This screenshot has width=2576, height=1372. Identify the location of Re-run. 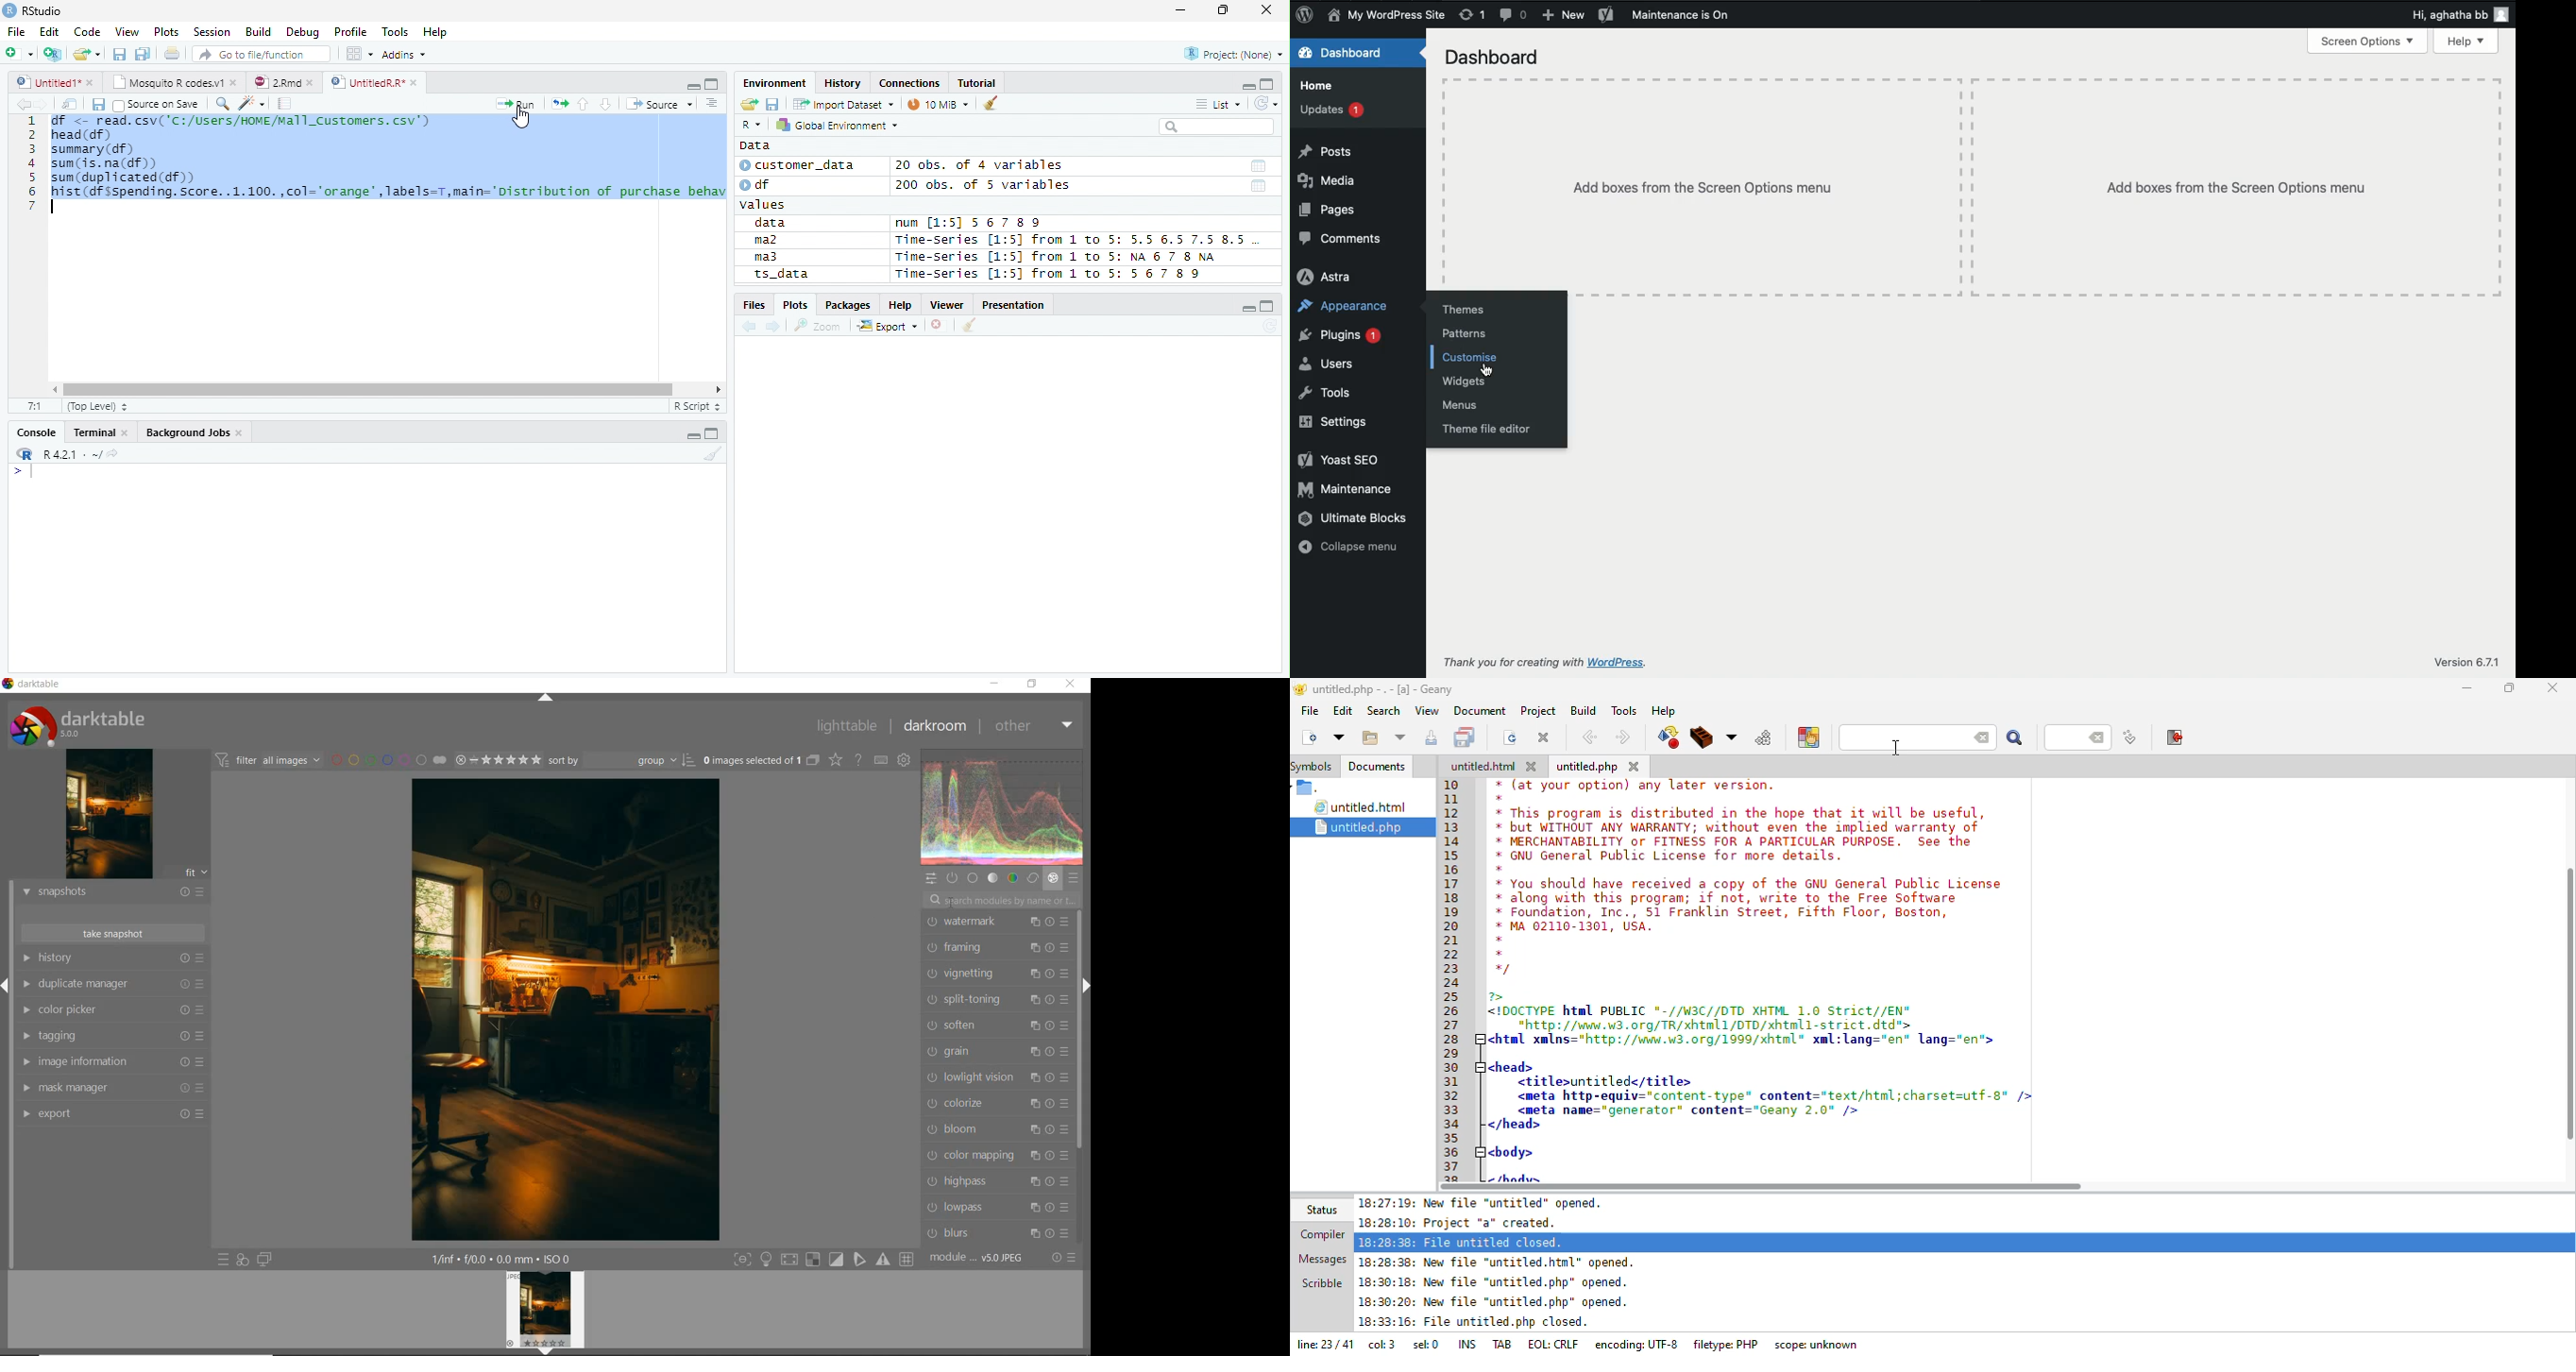
(559, 105).